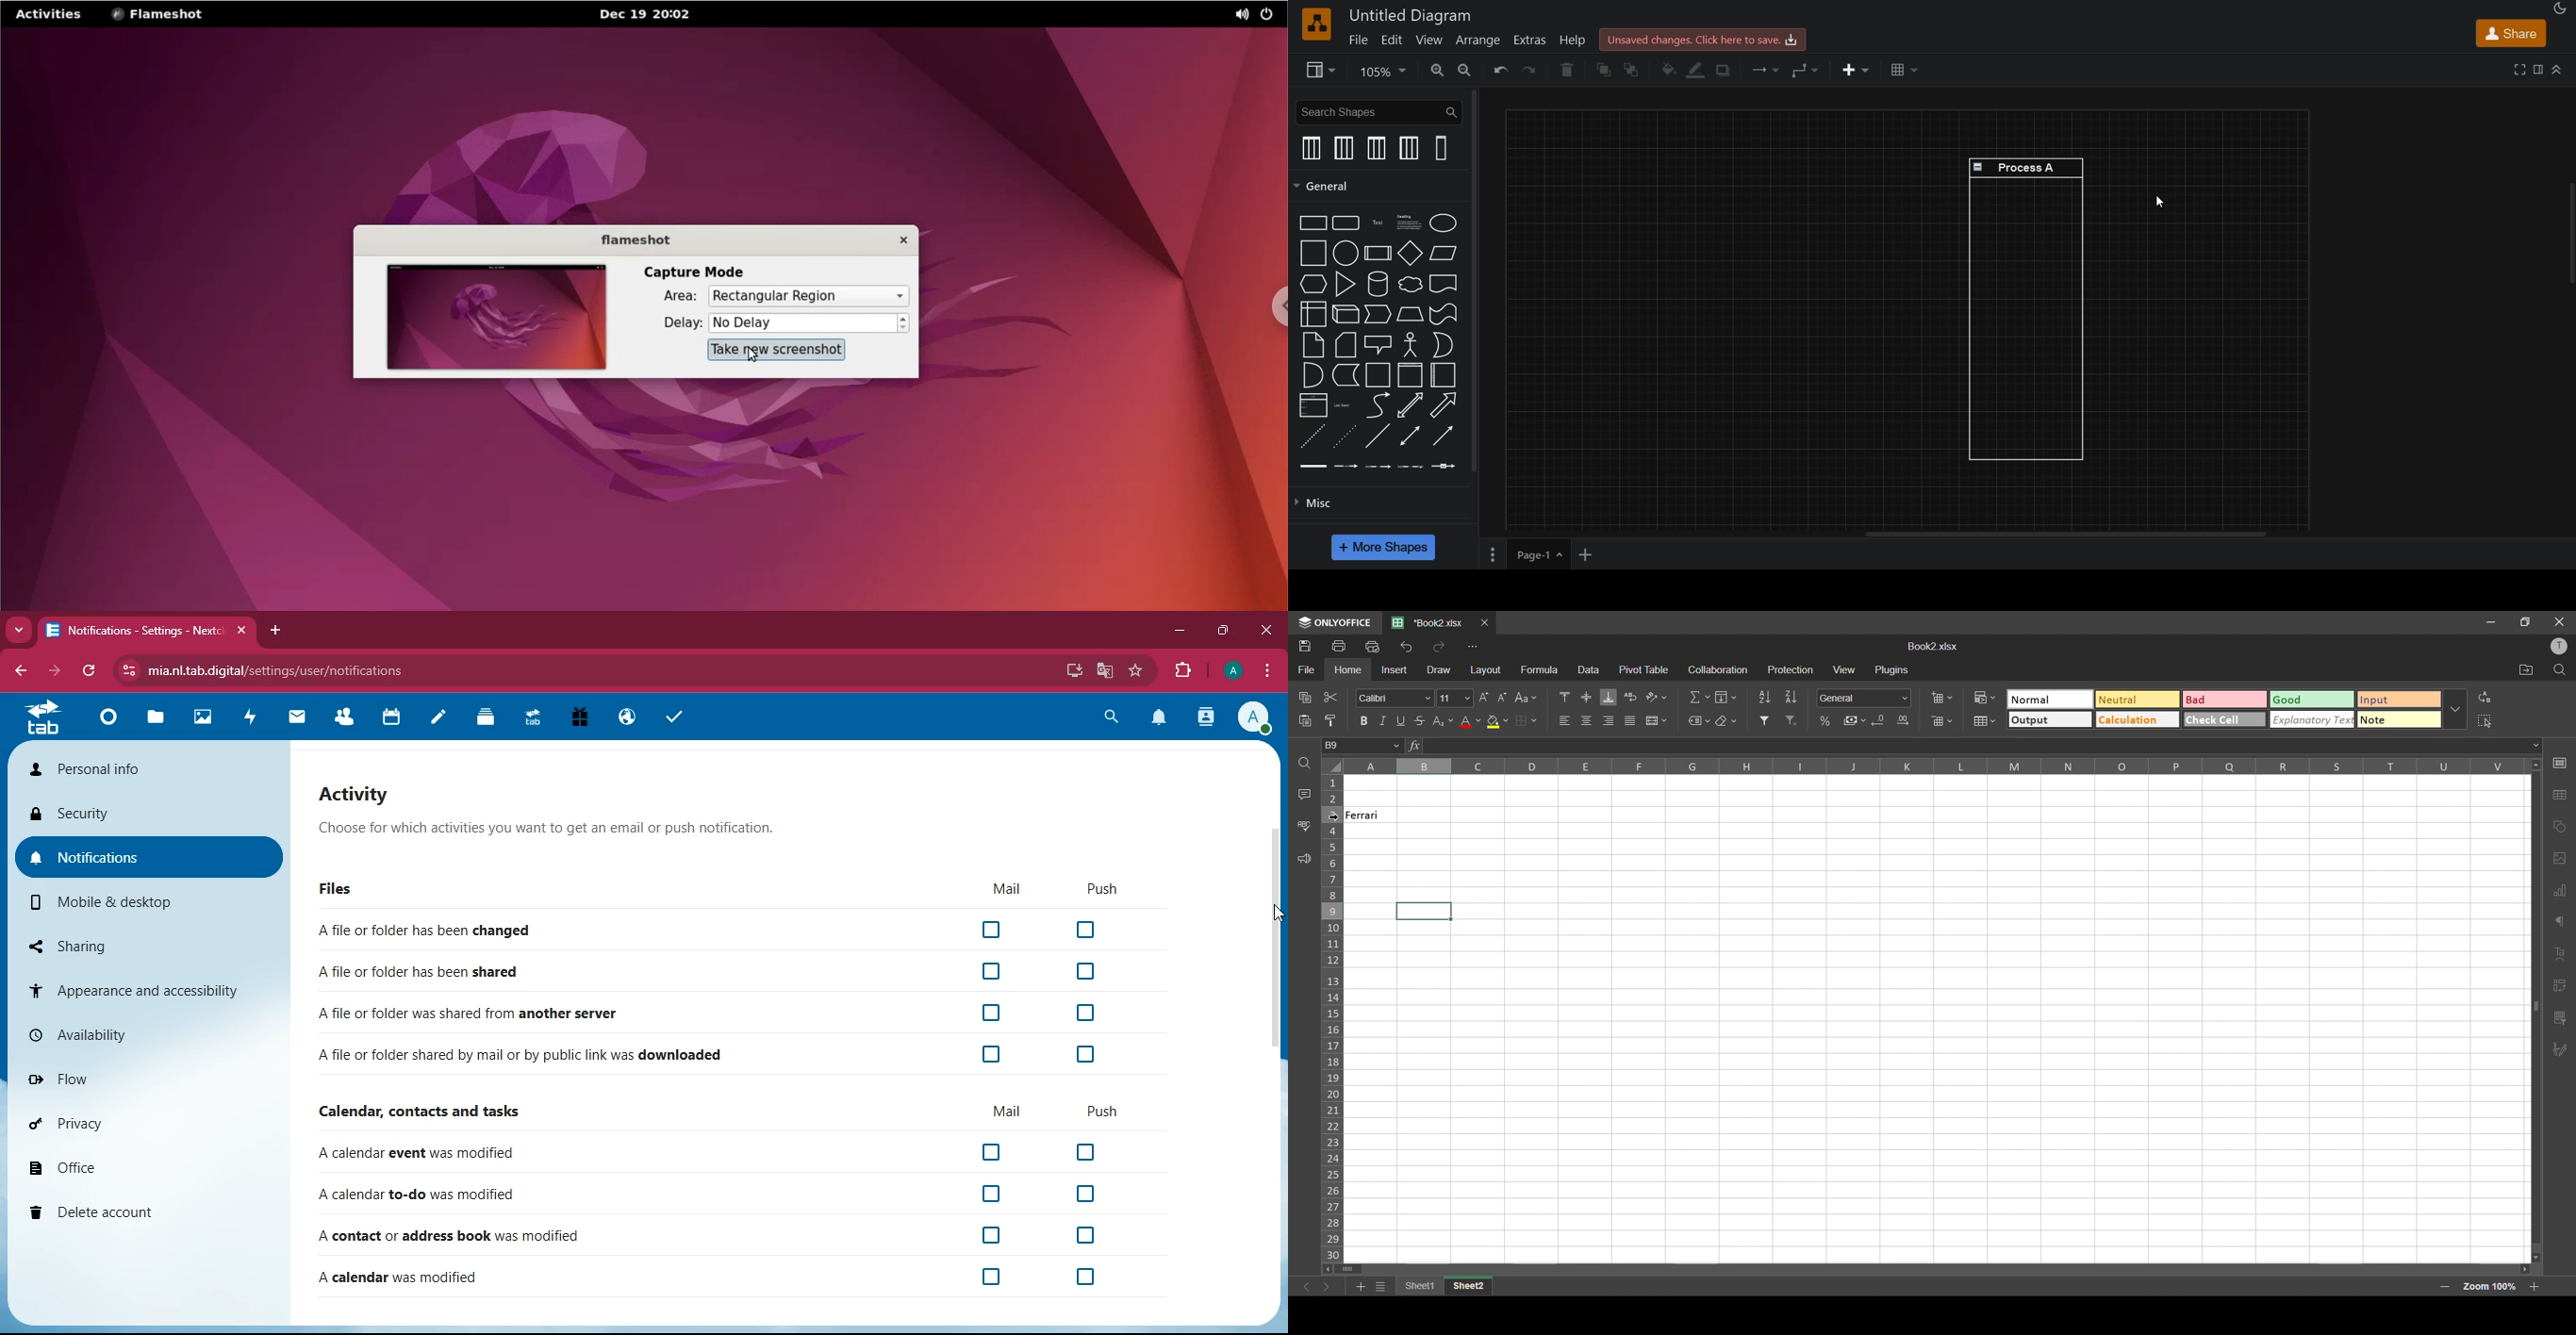  What do you see at coordinates (146, 1119) in the screenshot?
I see `privacy` at bounding box center [146, 1119].